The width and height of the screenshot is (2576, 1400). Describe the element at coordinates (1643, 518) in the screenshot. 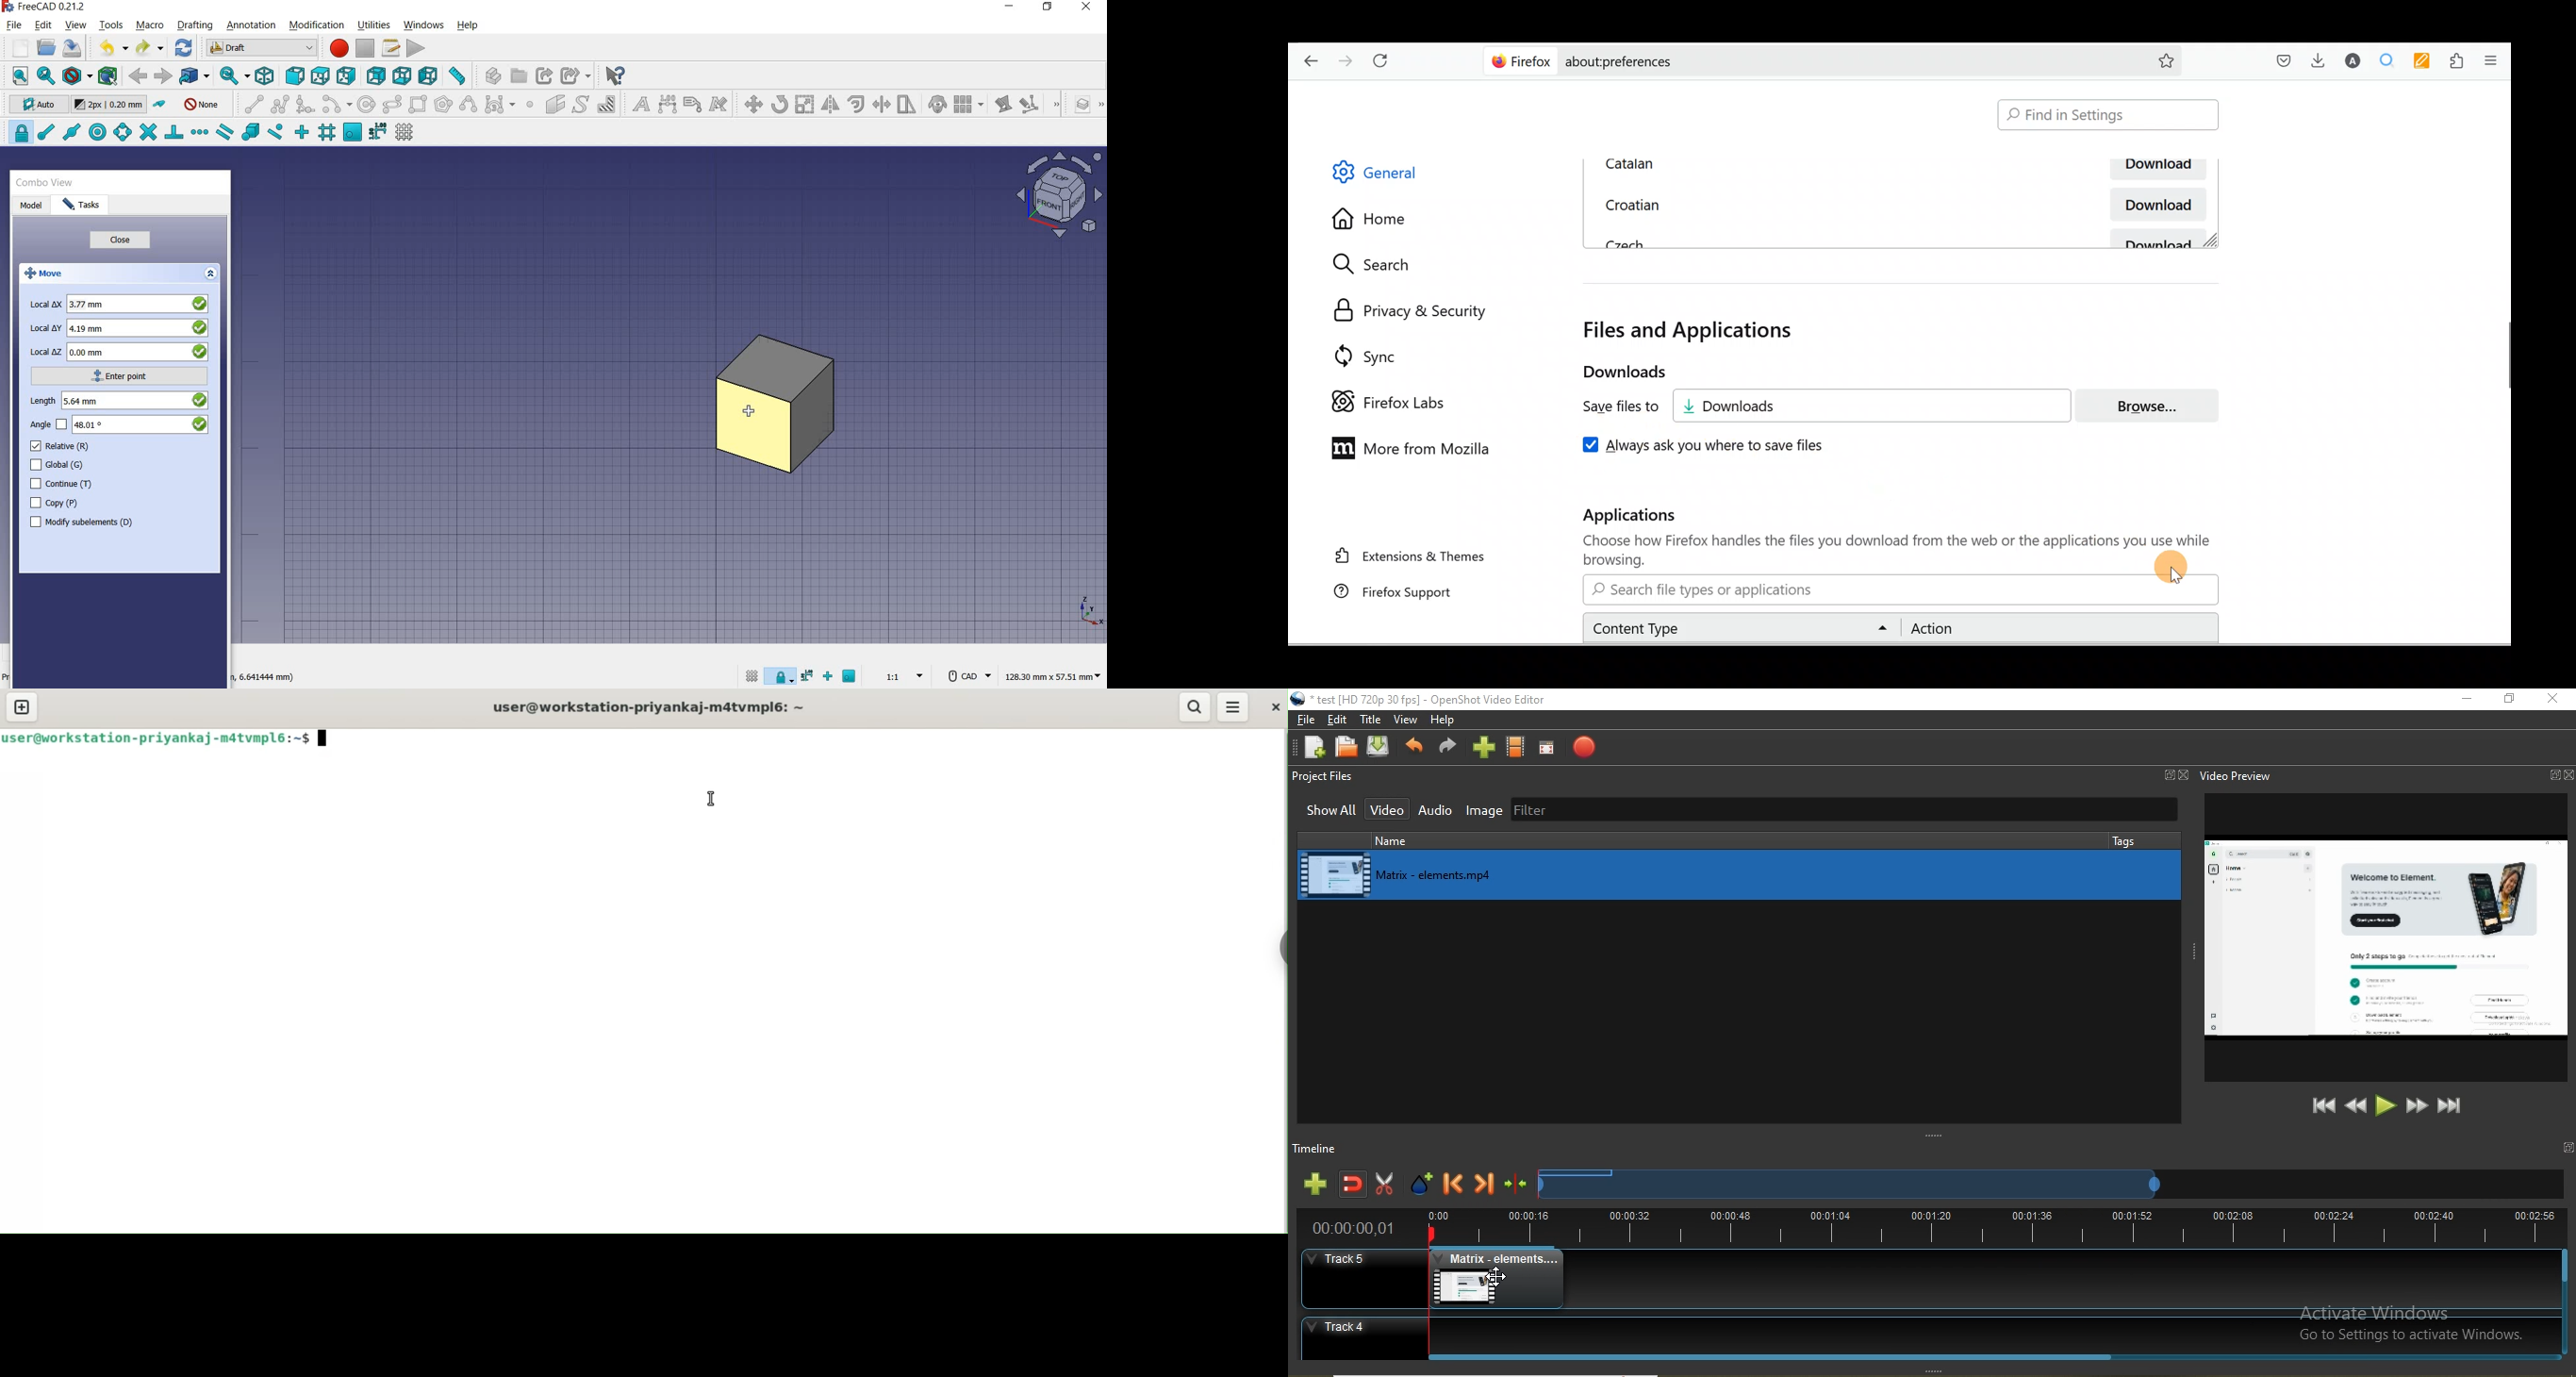

I see `Applications` at that location.